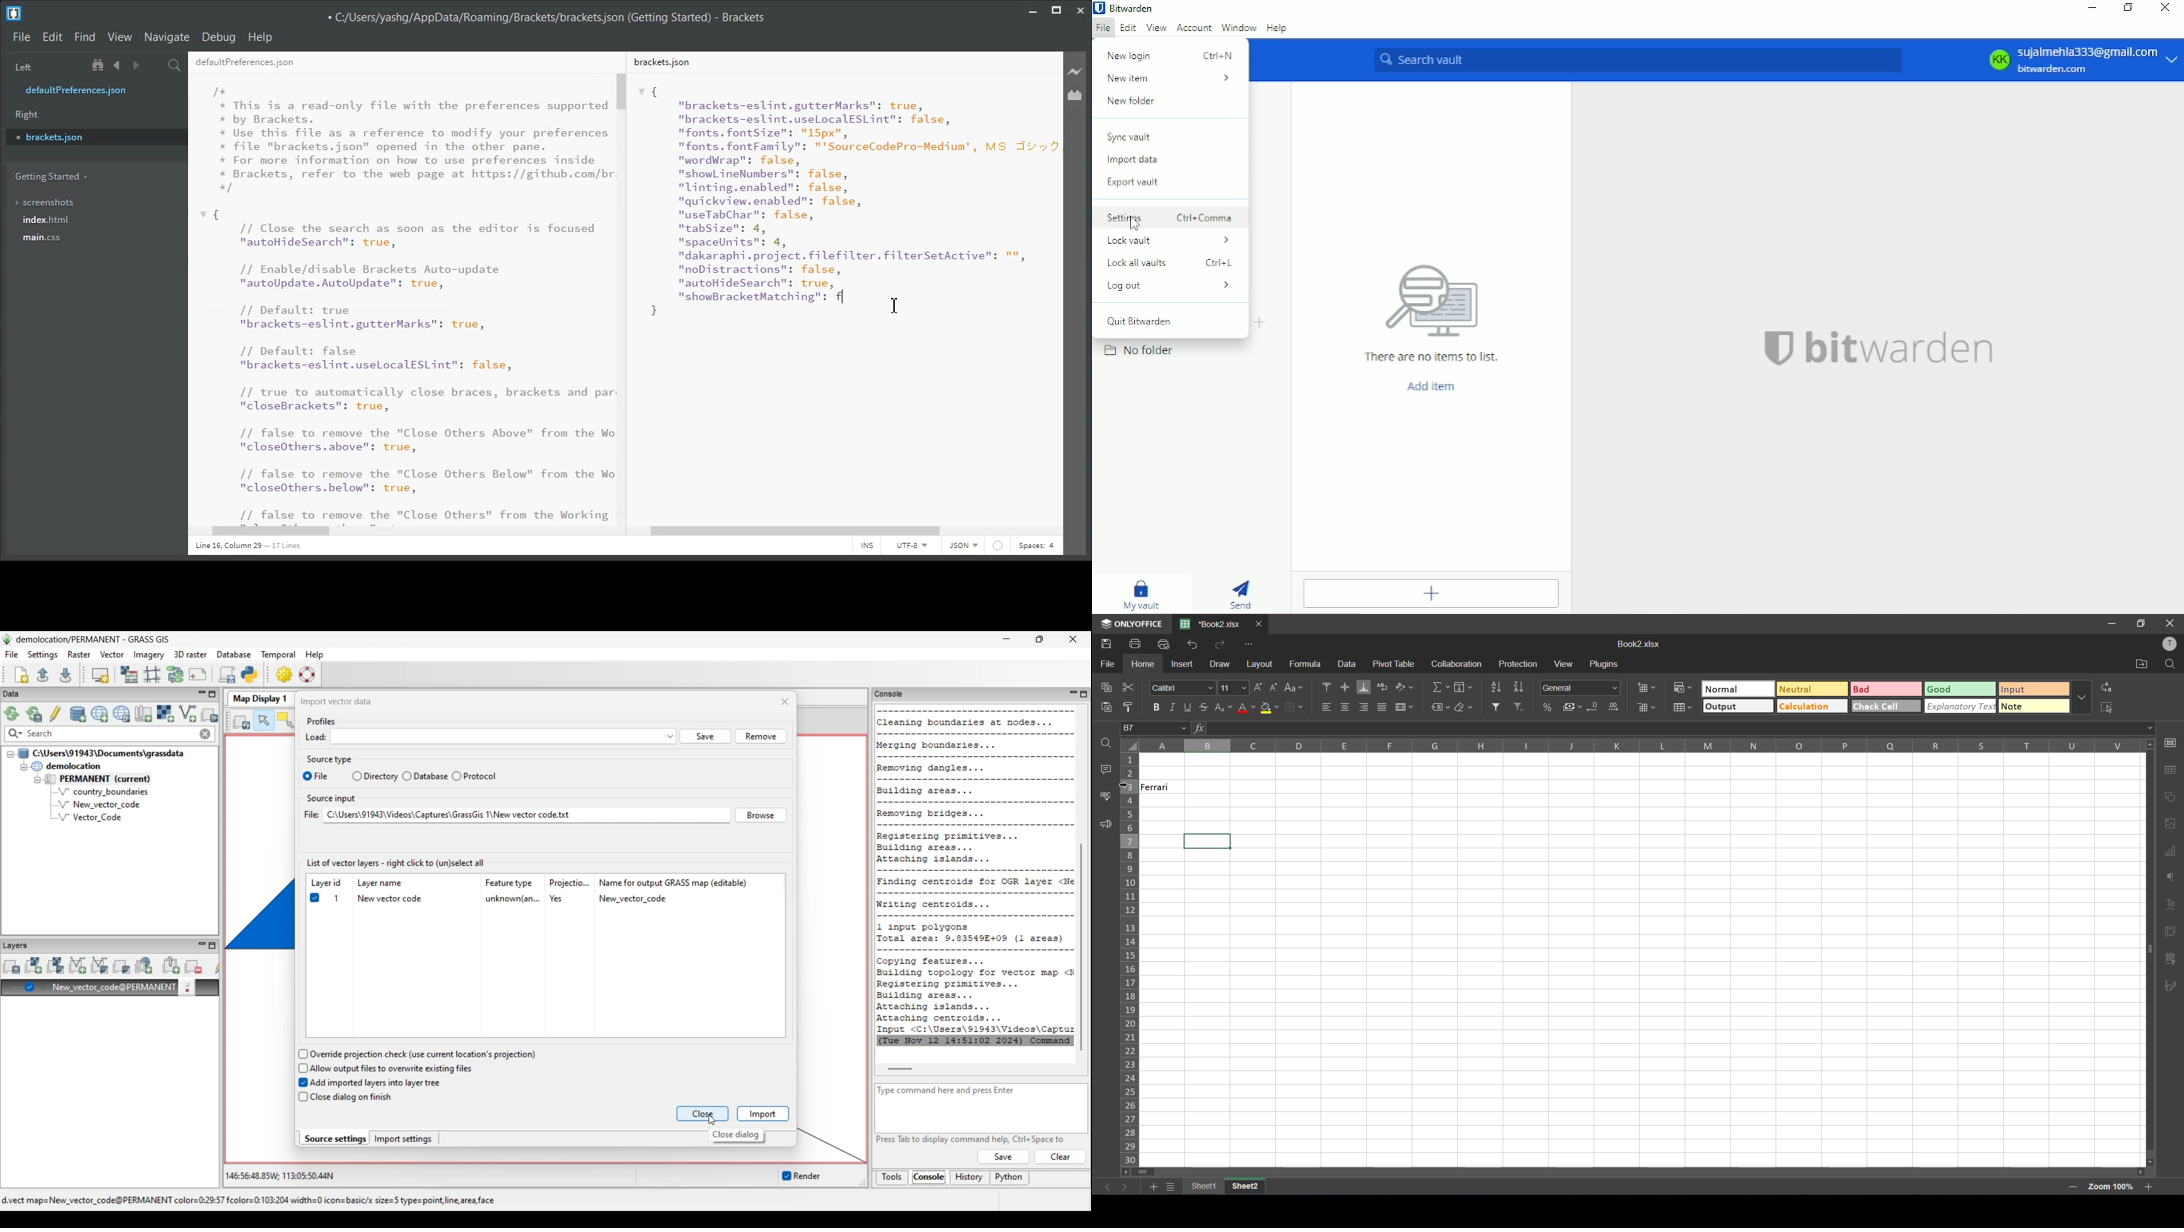 Image resolution: width=2184 pixels, height=1232 pixels. I want to click on draw, so click(1221, 666).